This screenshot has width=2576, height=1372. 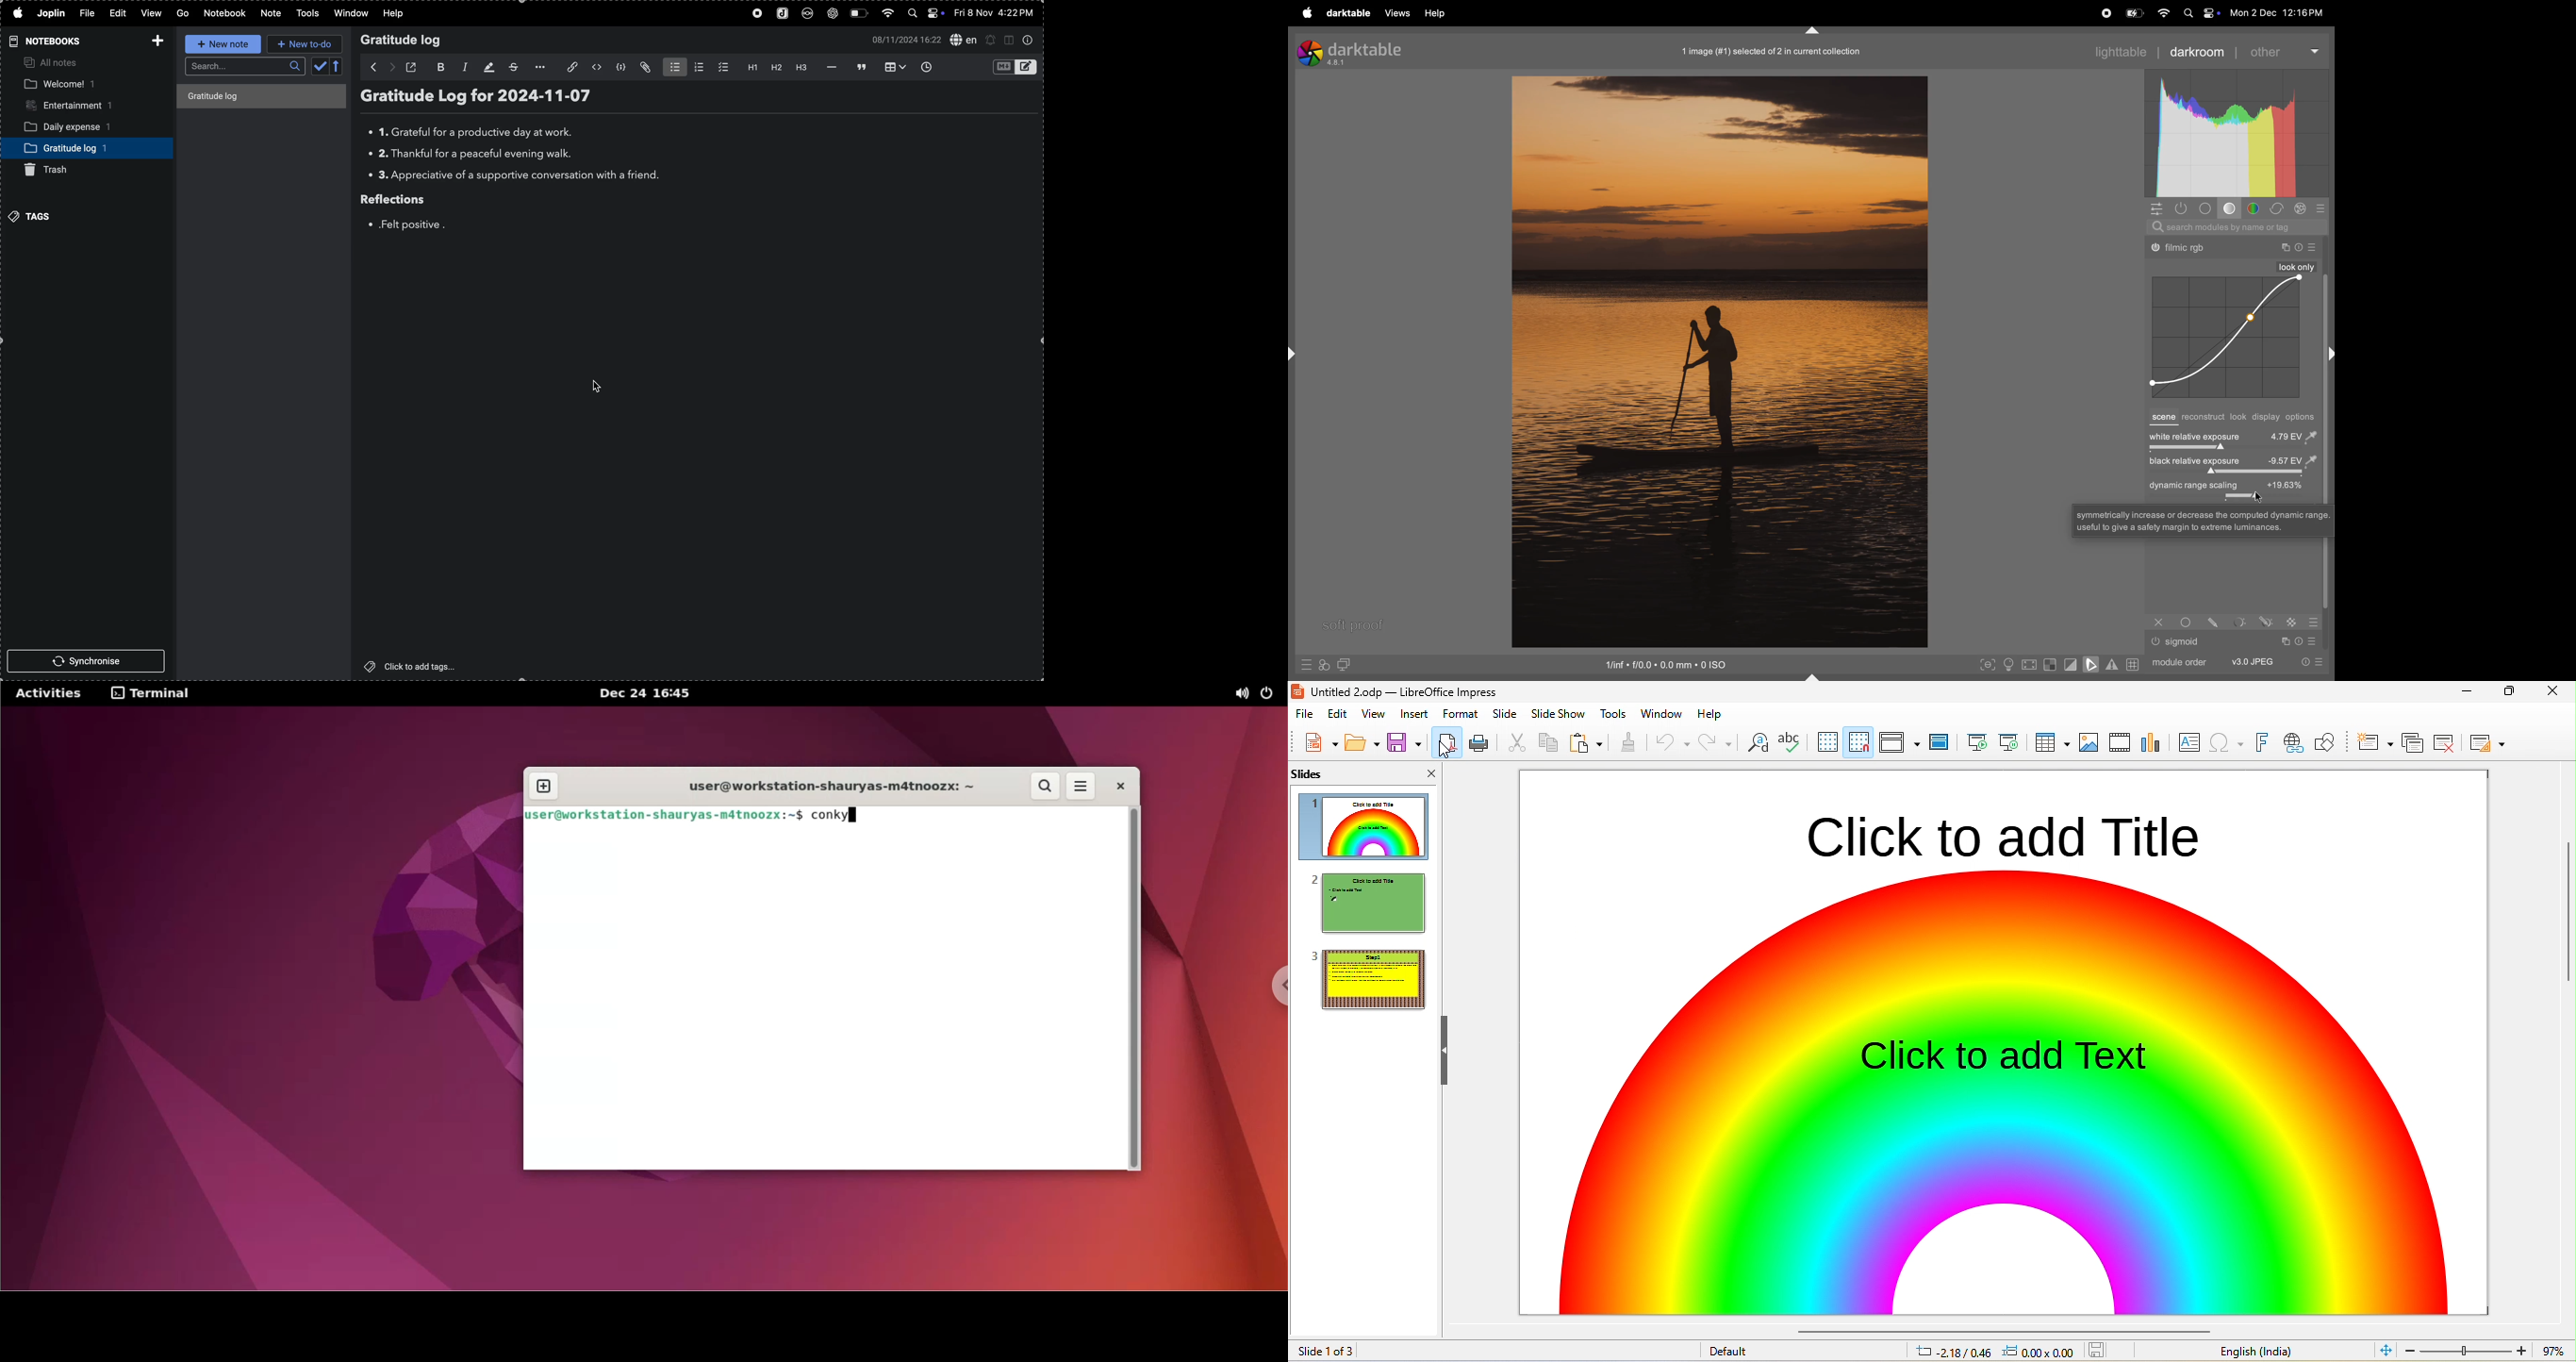 I want to click on daily expense, so click(x=75, y=127).